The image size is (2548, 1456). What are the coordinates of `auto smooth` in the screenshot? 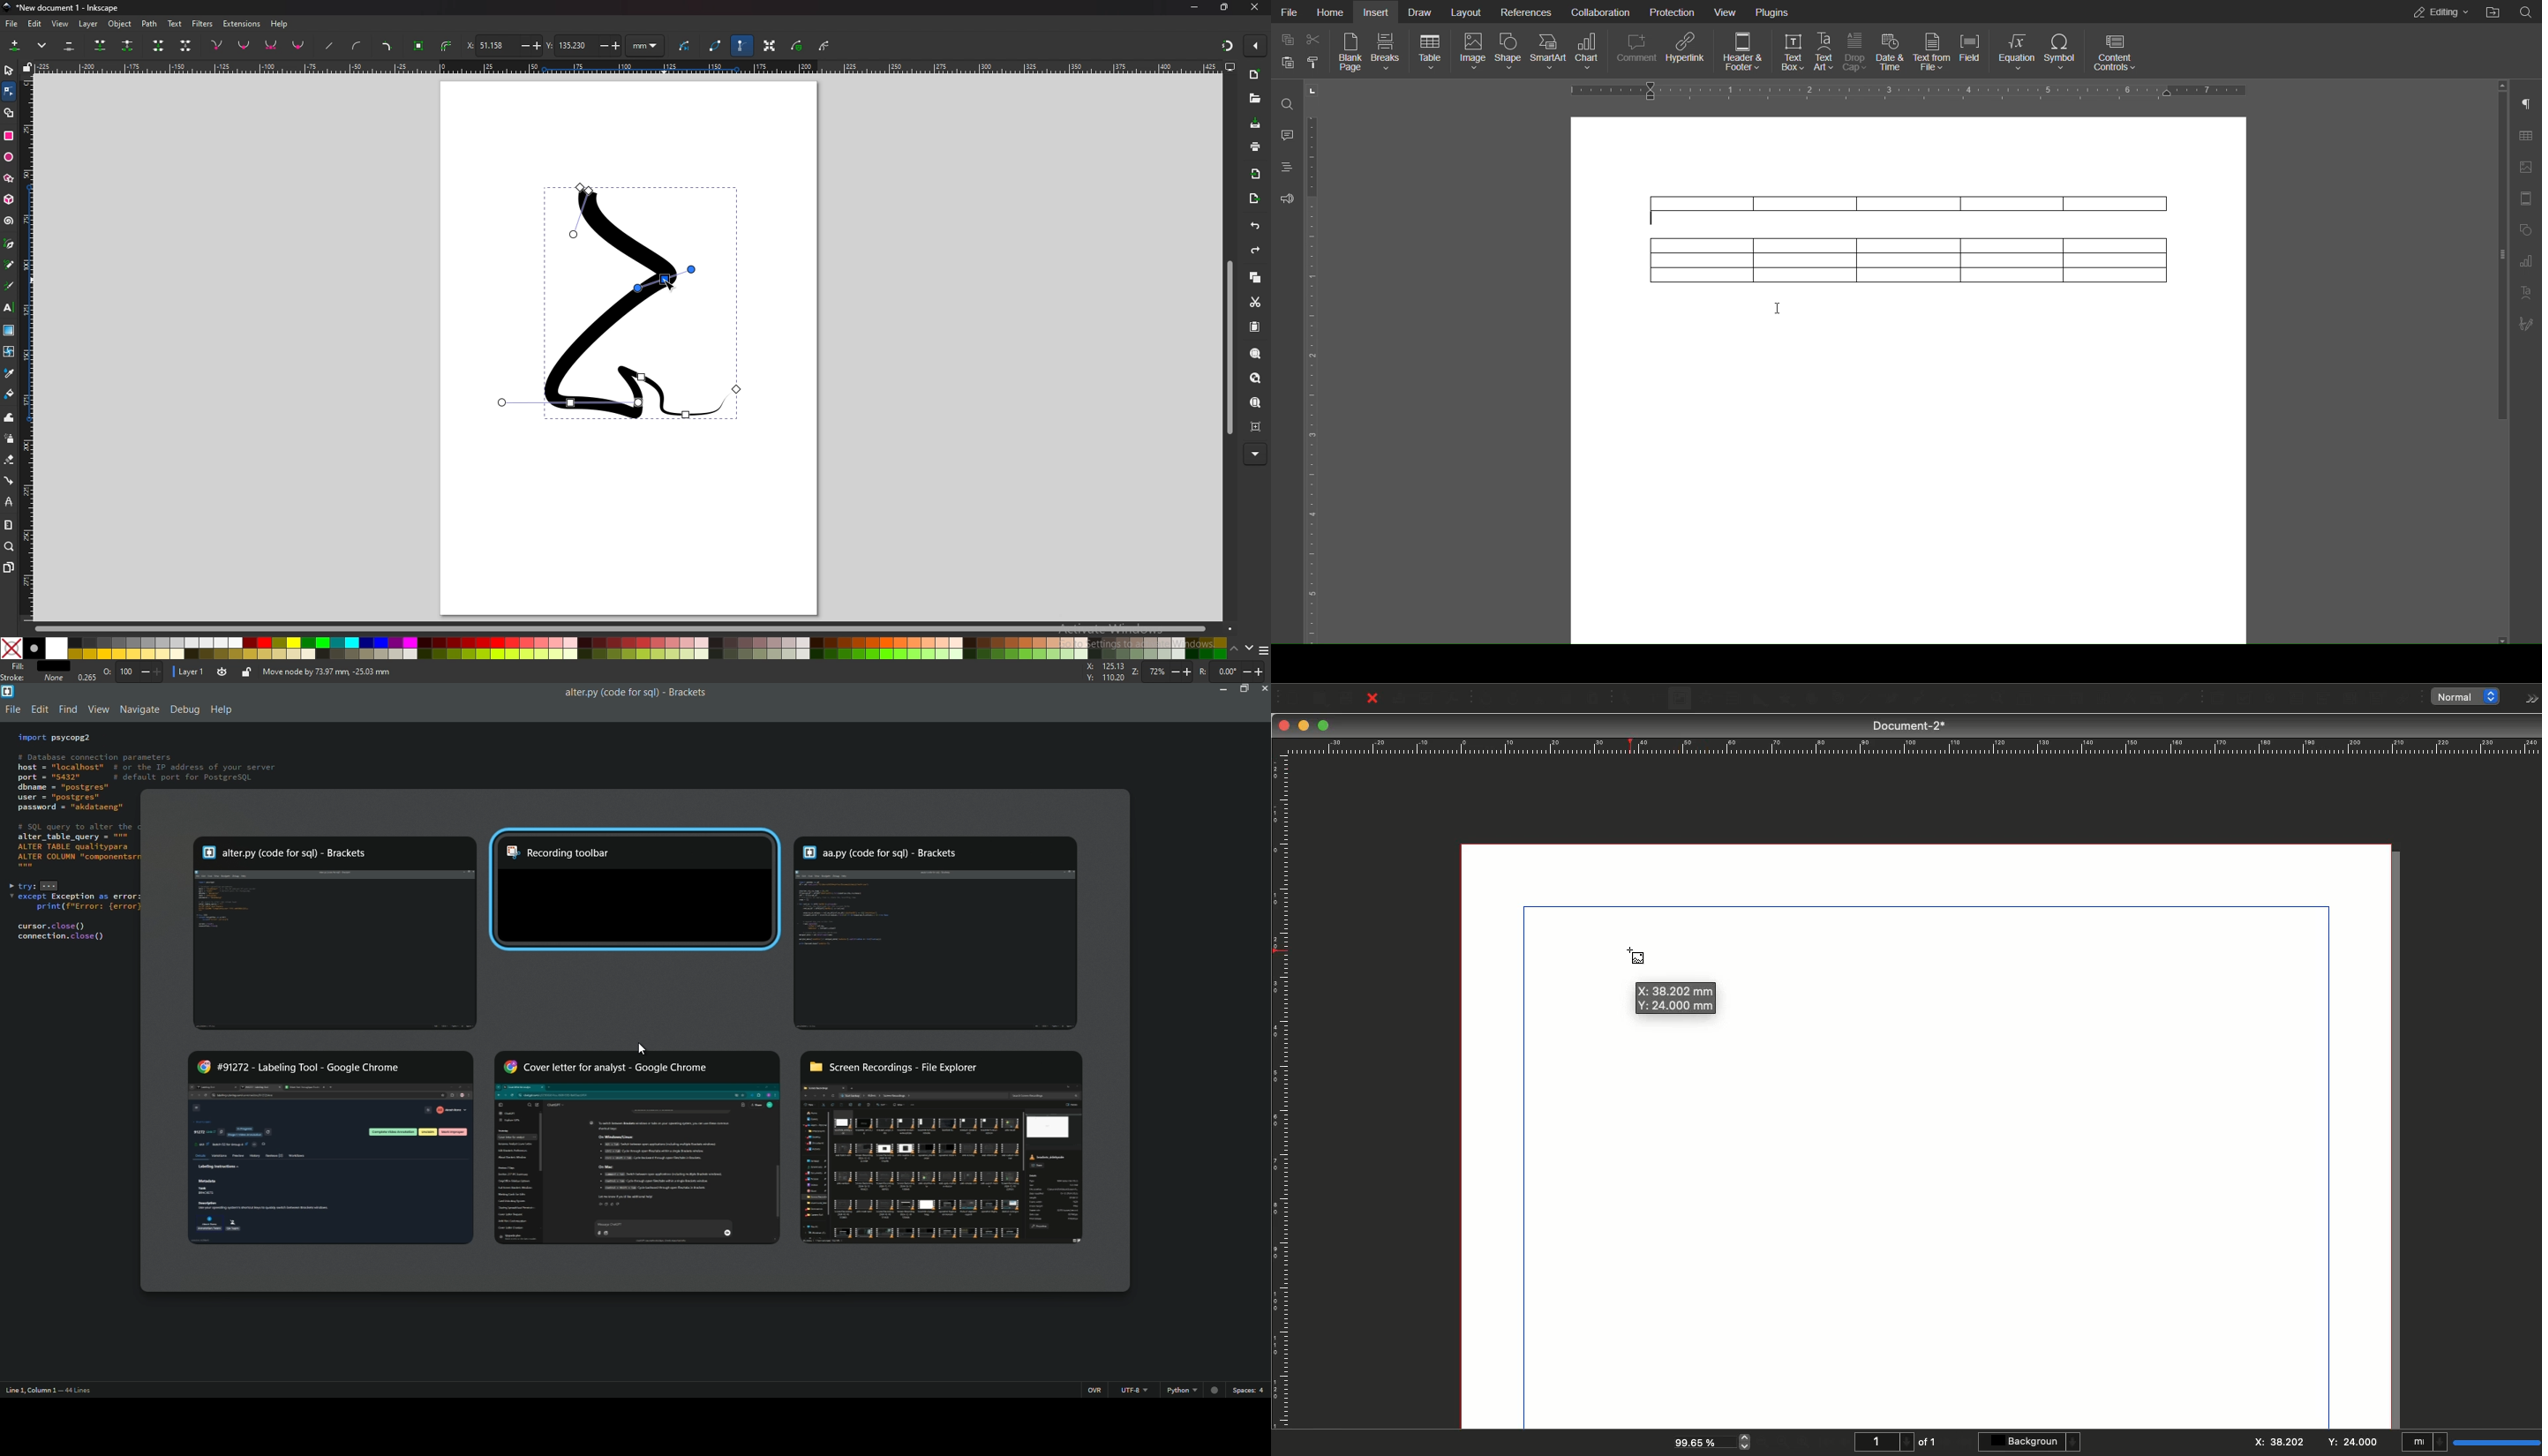 It's located at (299, 45).